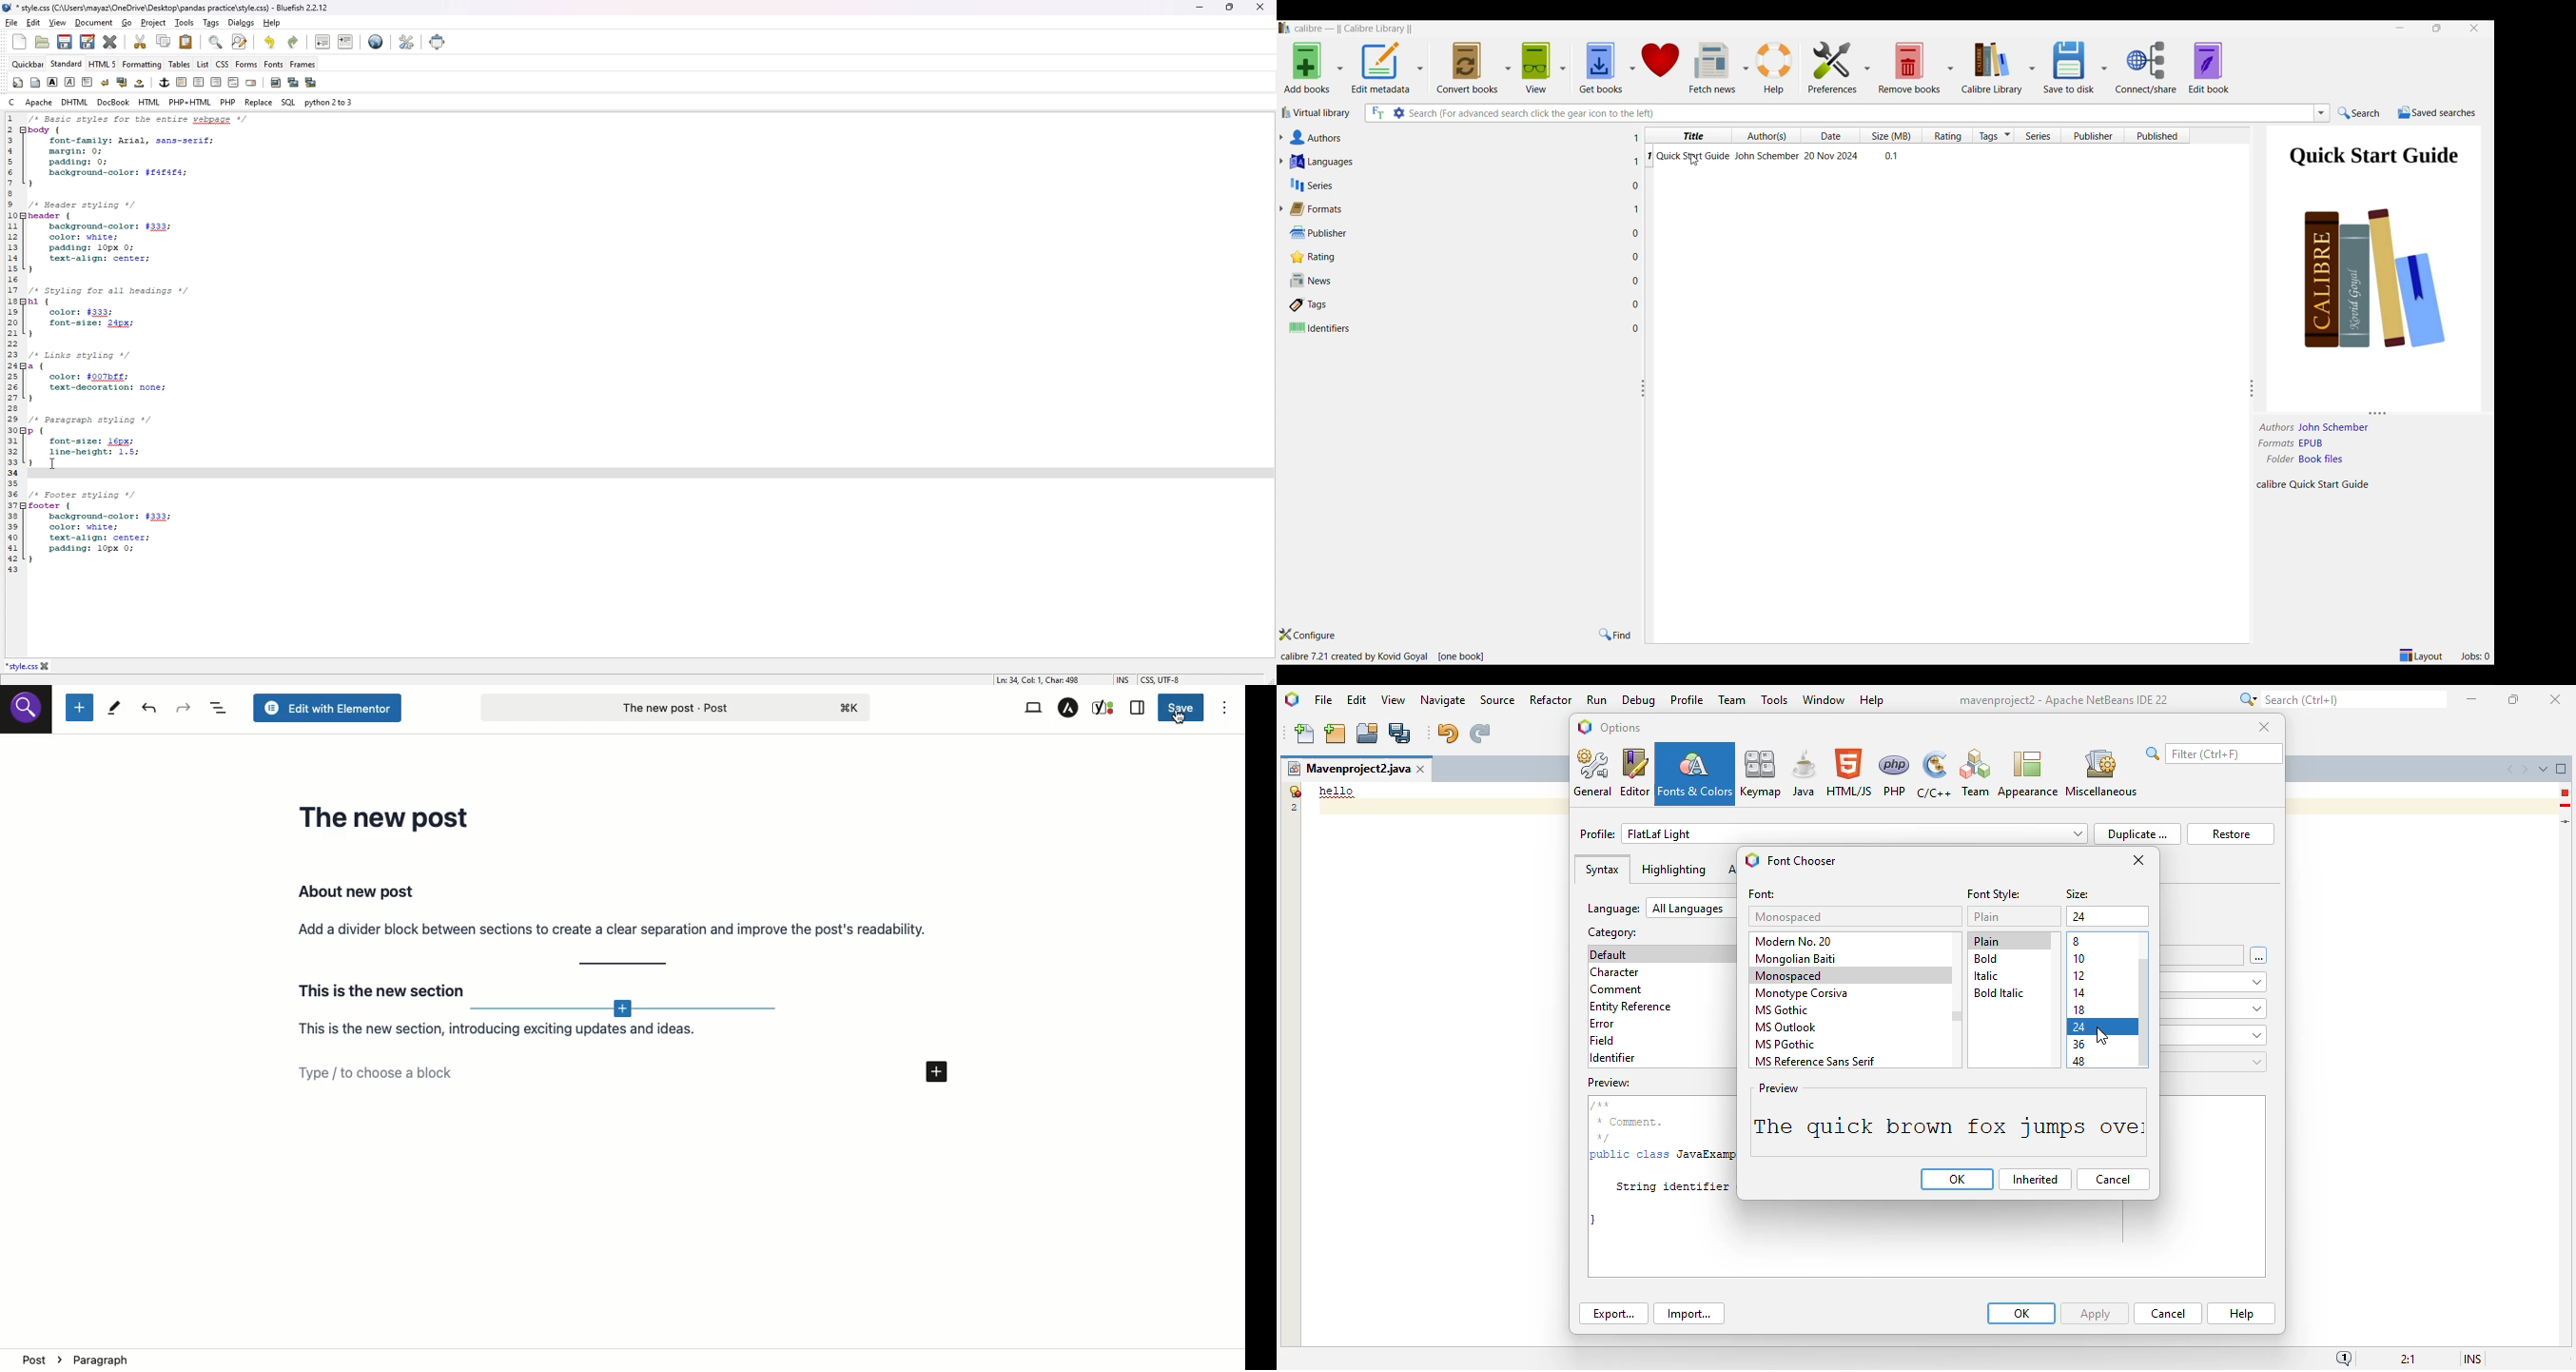 This screenshot has width=2576, height=1372. What do you see at coordinates (1468, 327) in the screenshot?
I see `identifiers` at bounding box center [1468, 327].